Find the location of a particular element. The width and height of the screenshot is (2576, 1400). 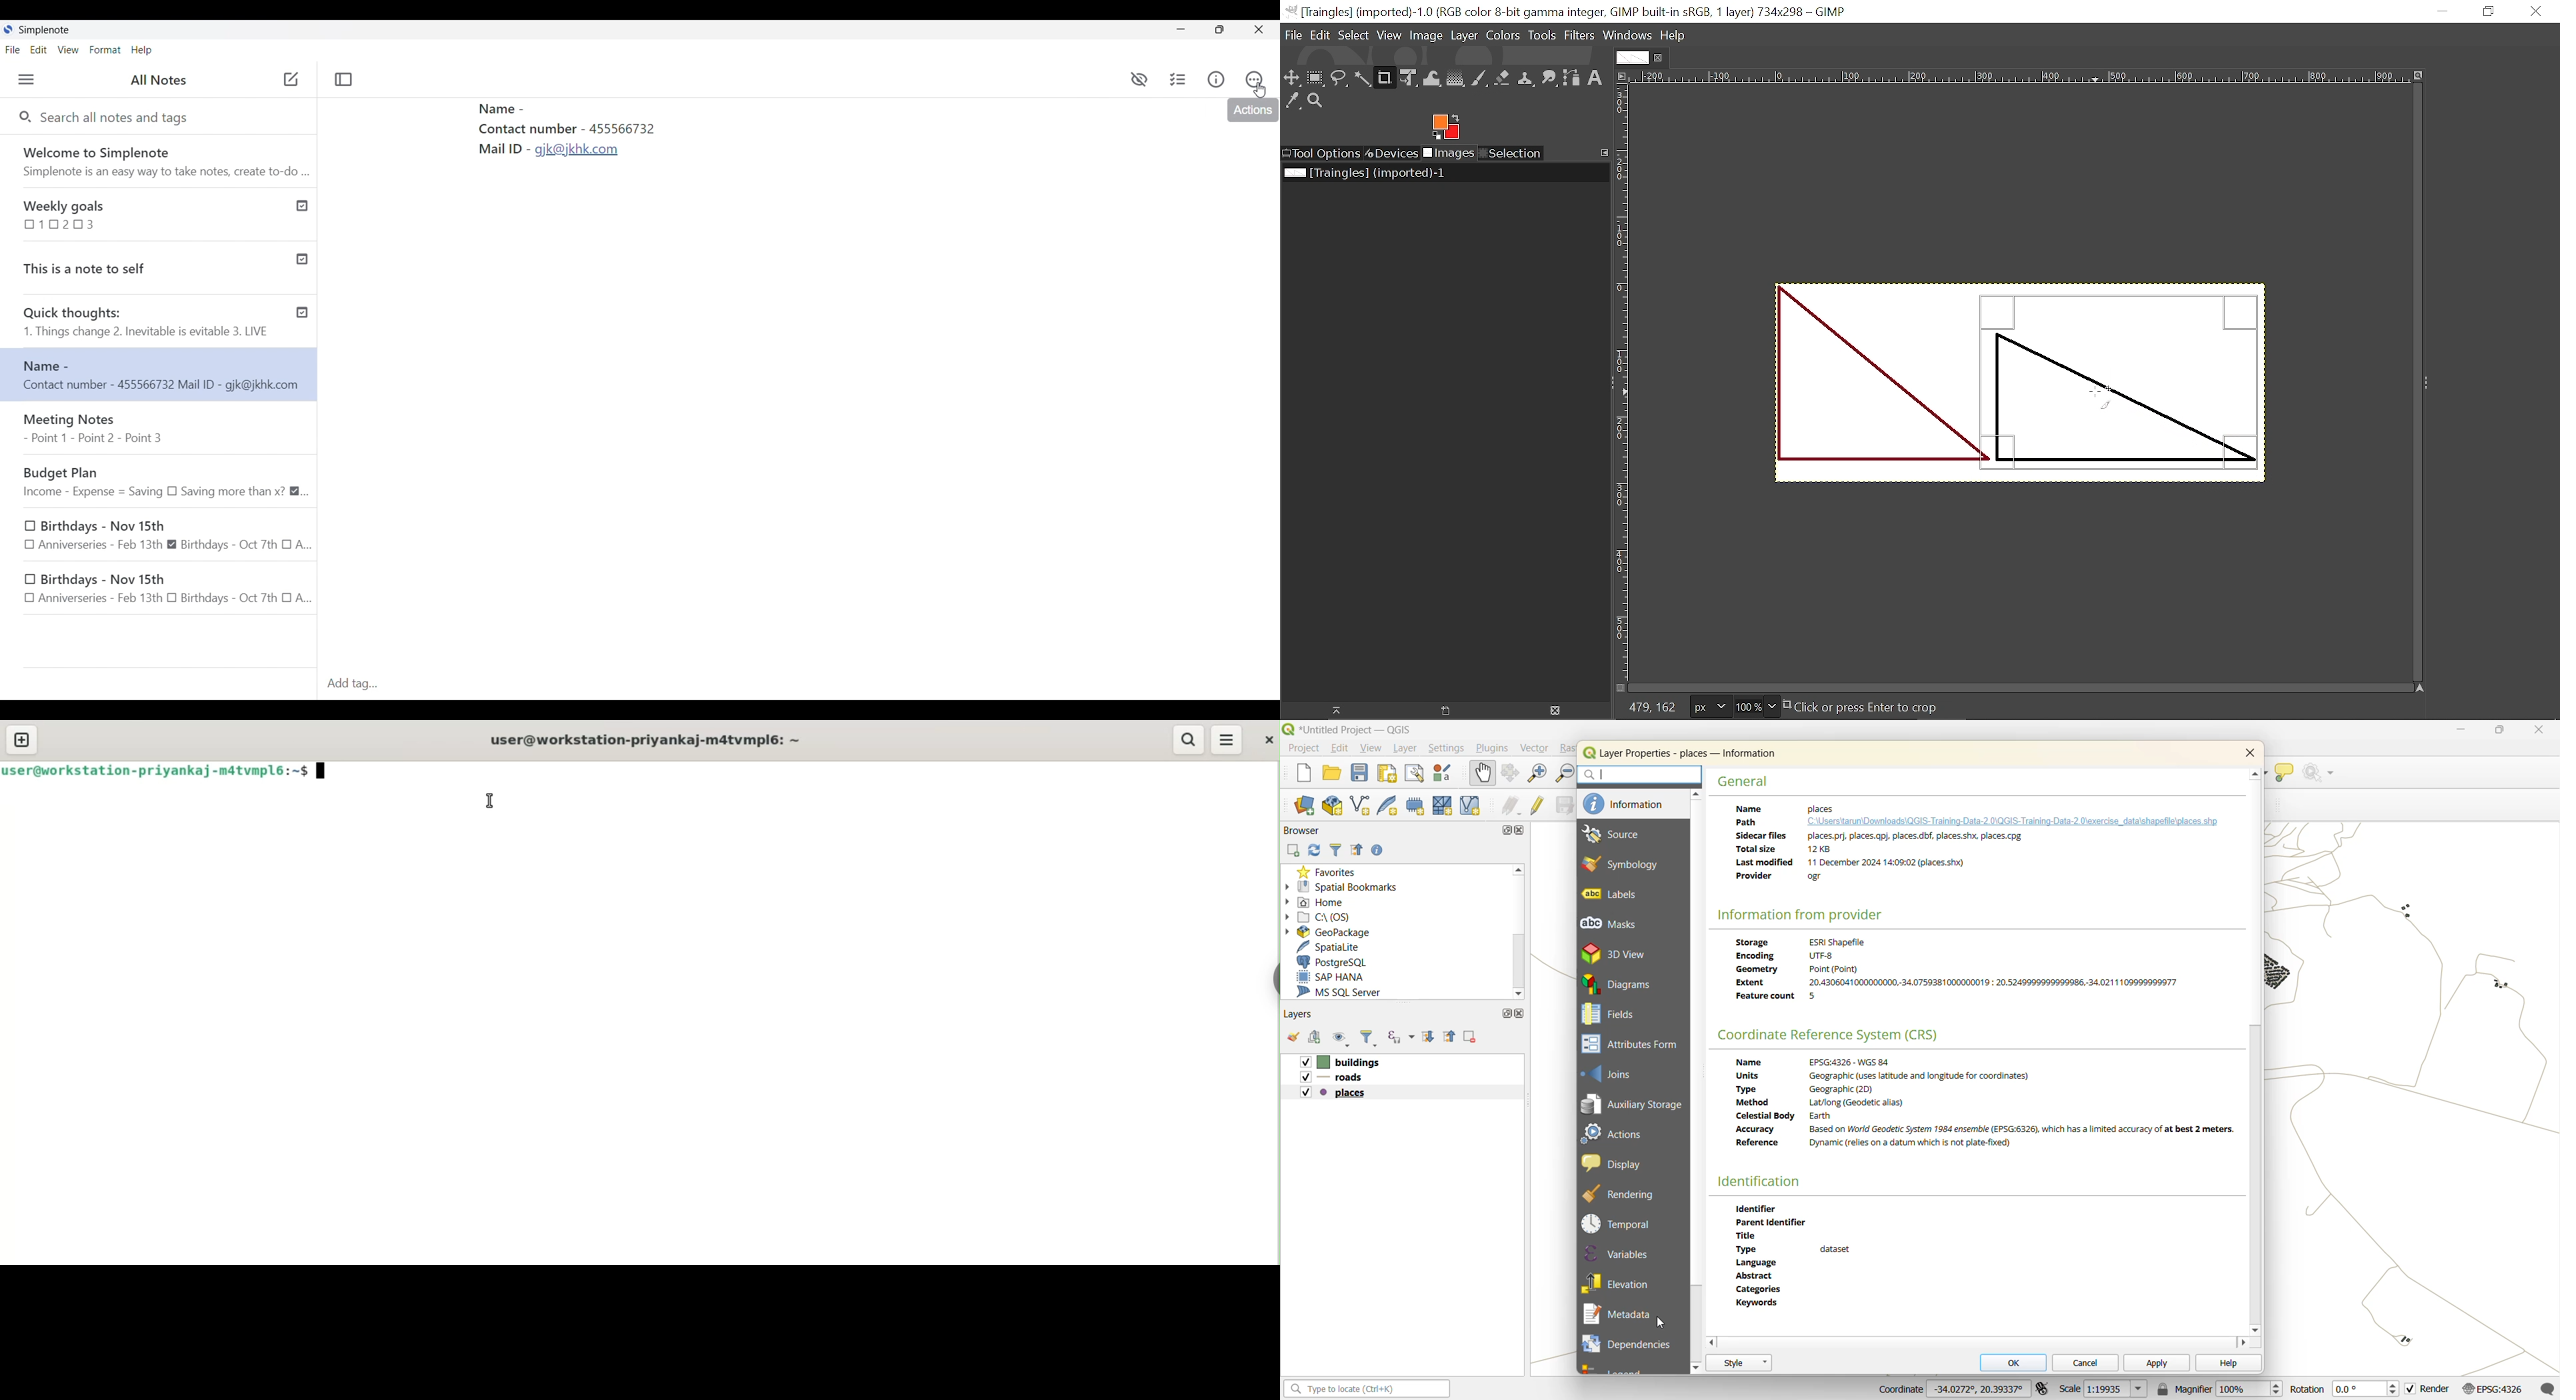

This is a note to self is located at coordinates (142, 265).